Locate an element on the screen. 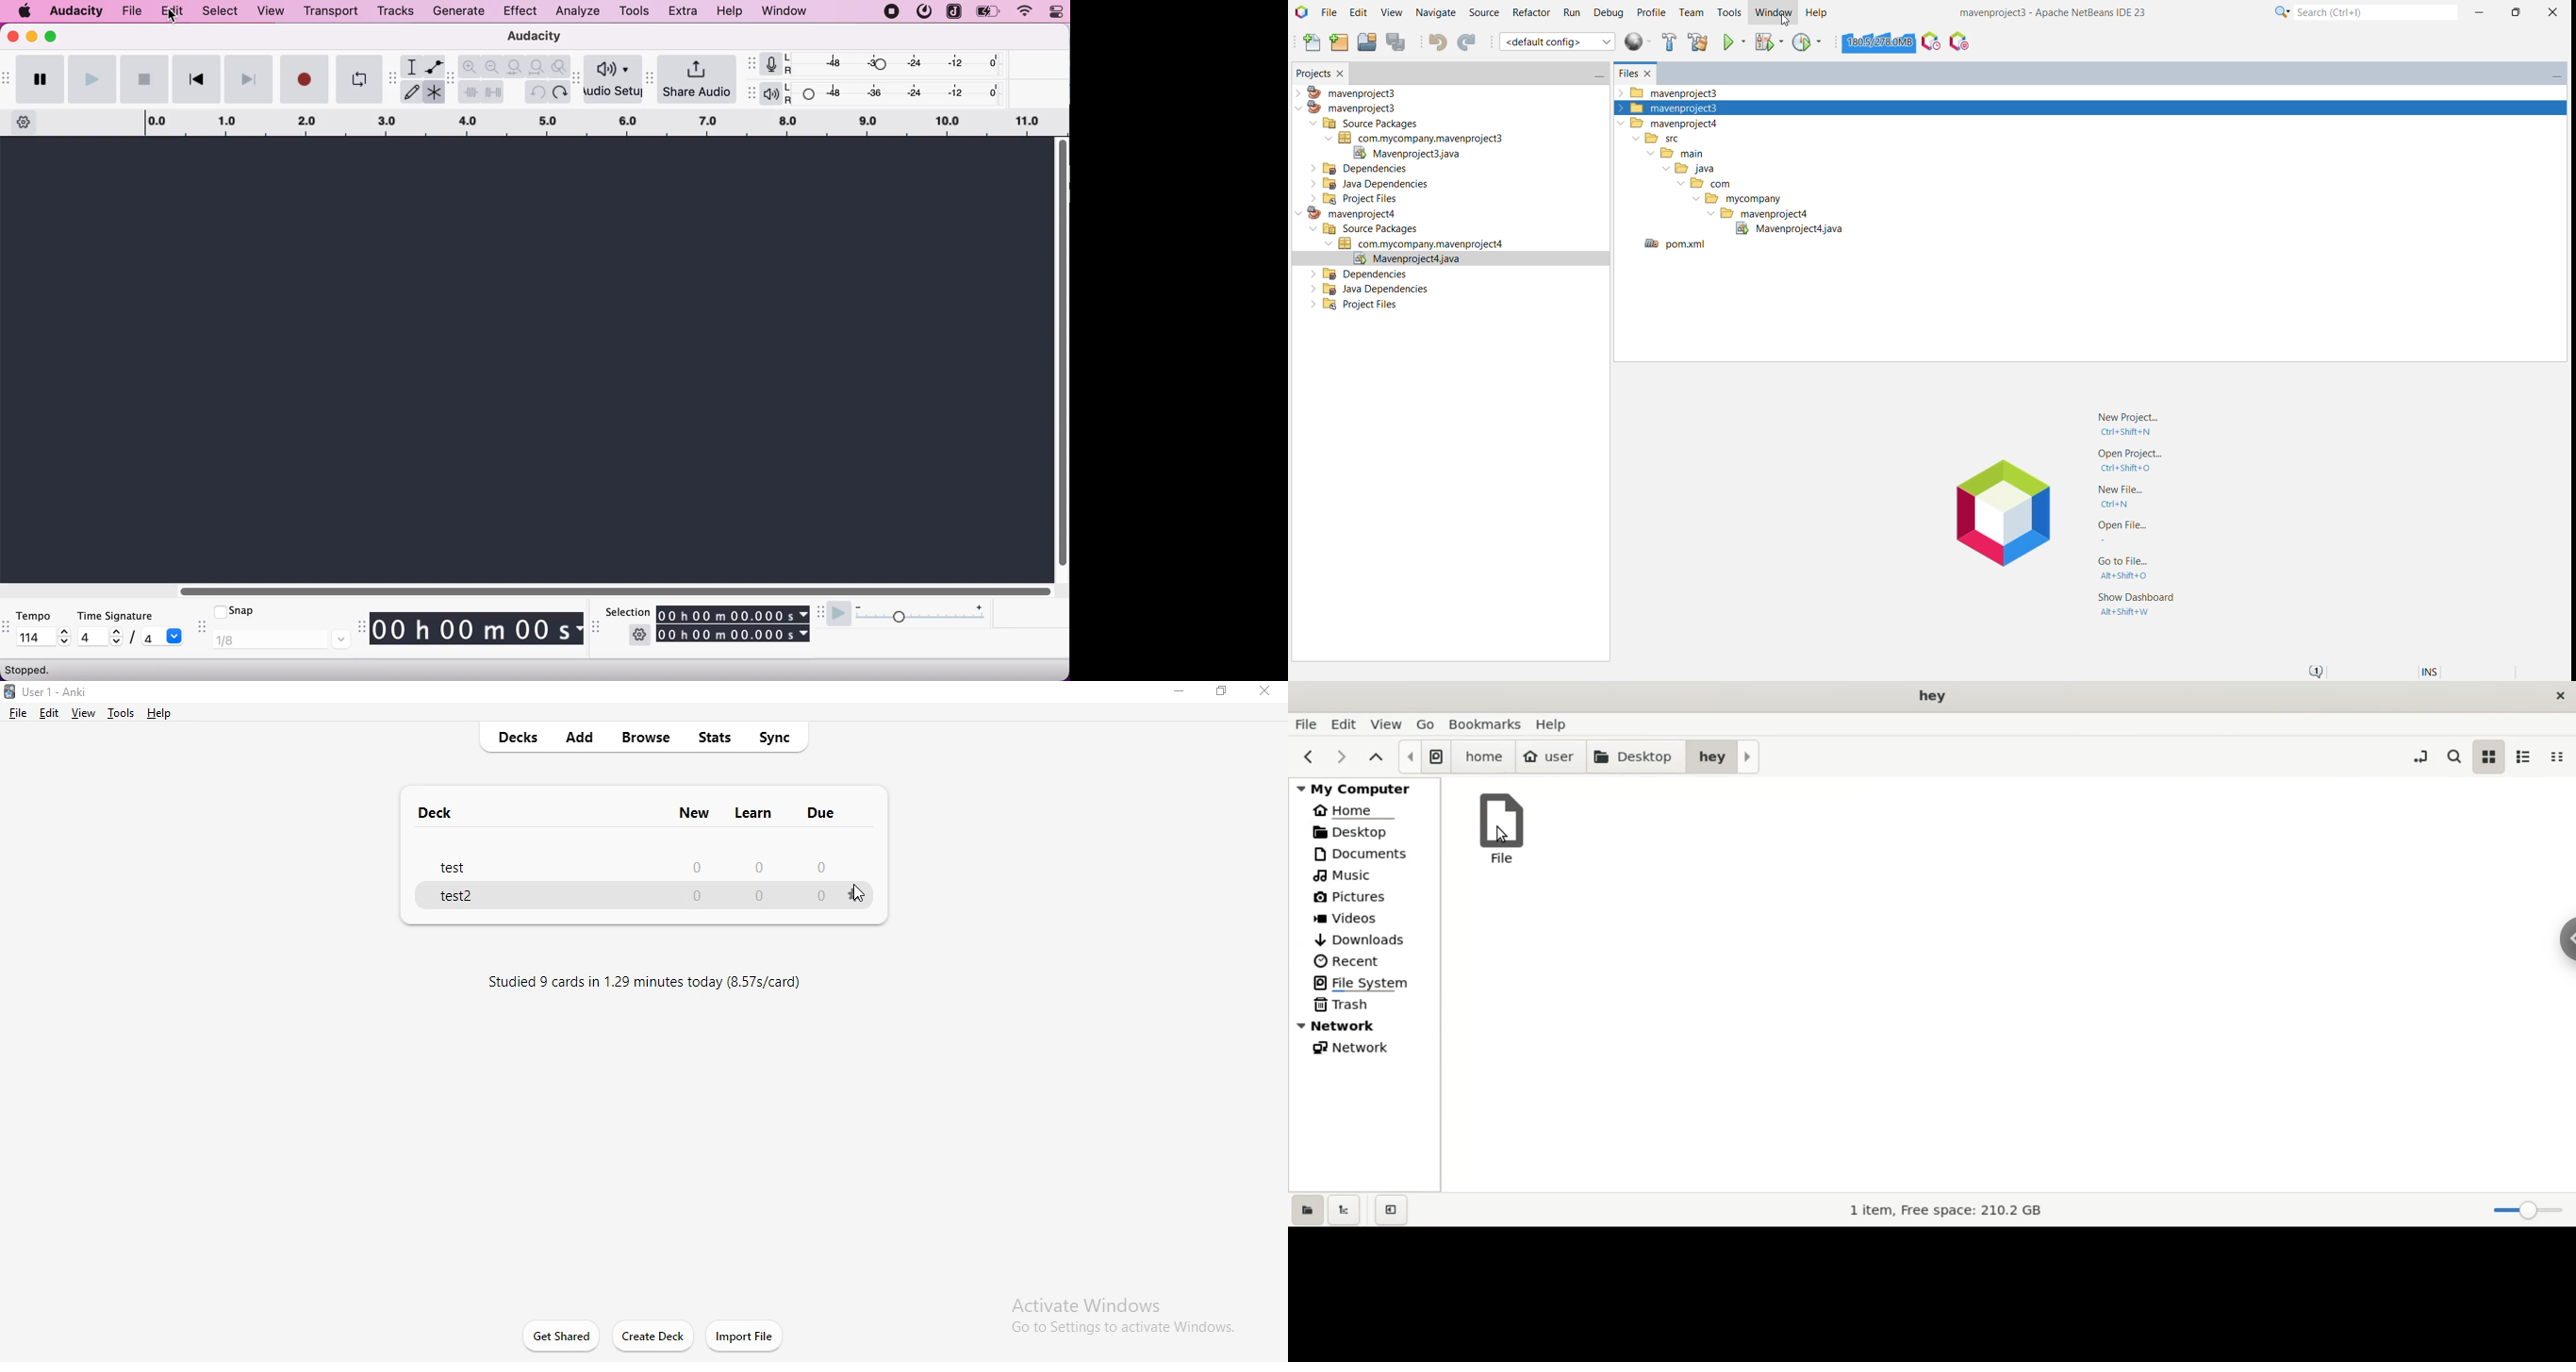  0 is located at coordinates (696, 898).